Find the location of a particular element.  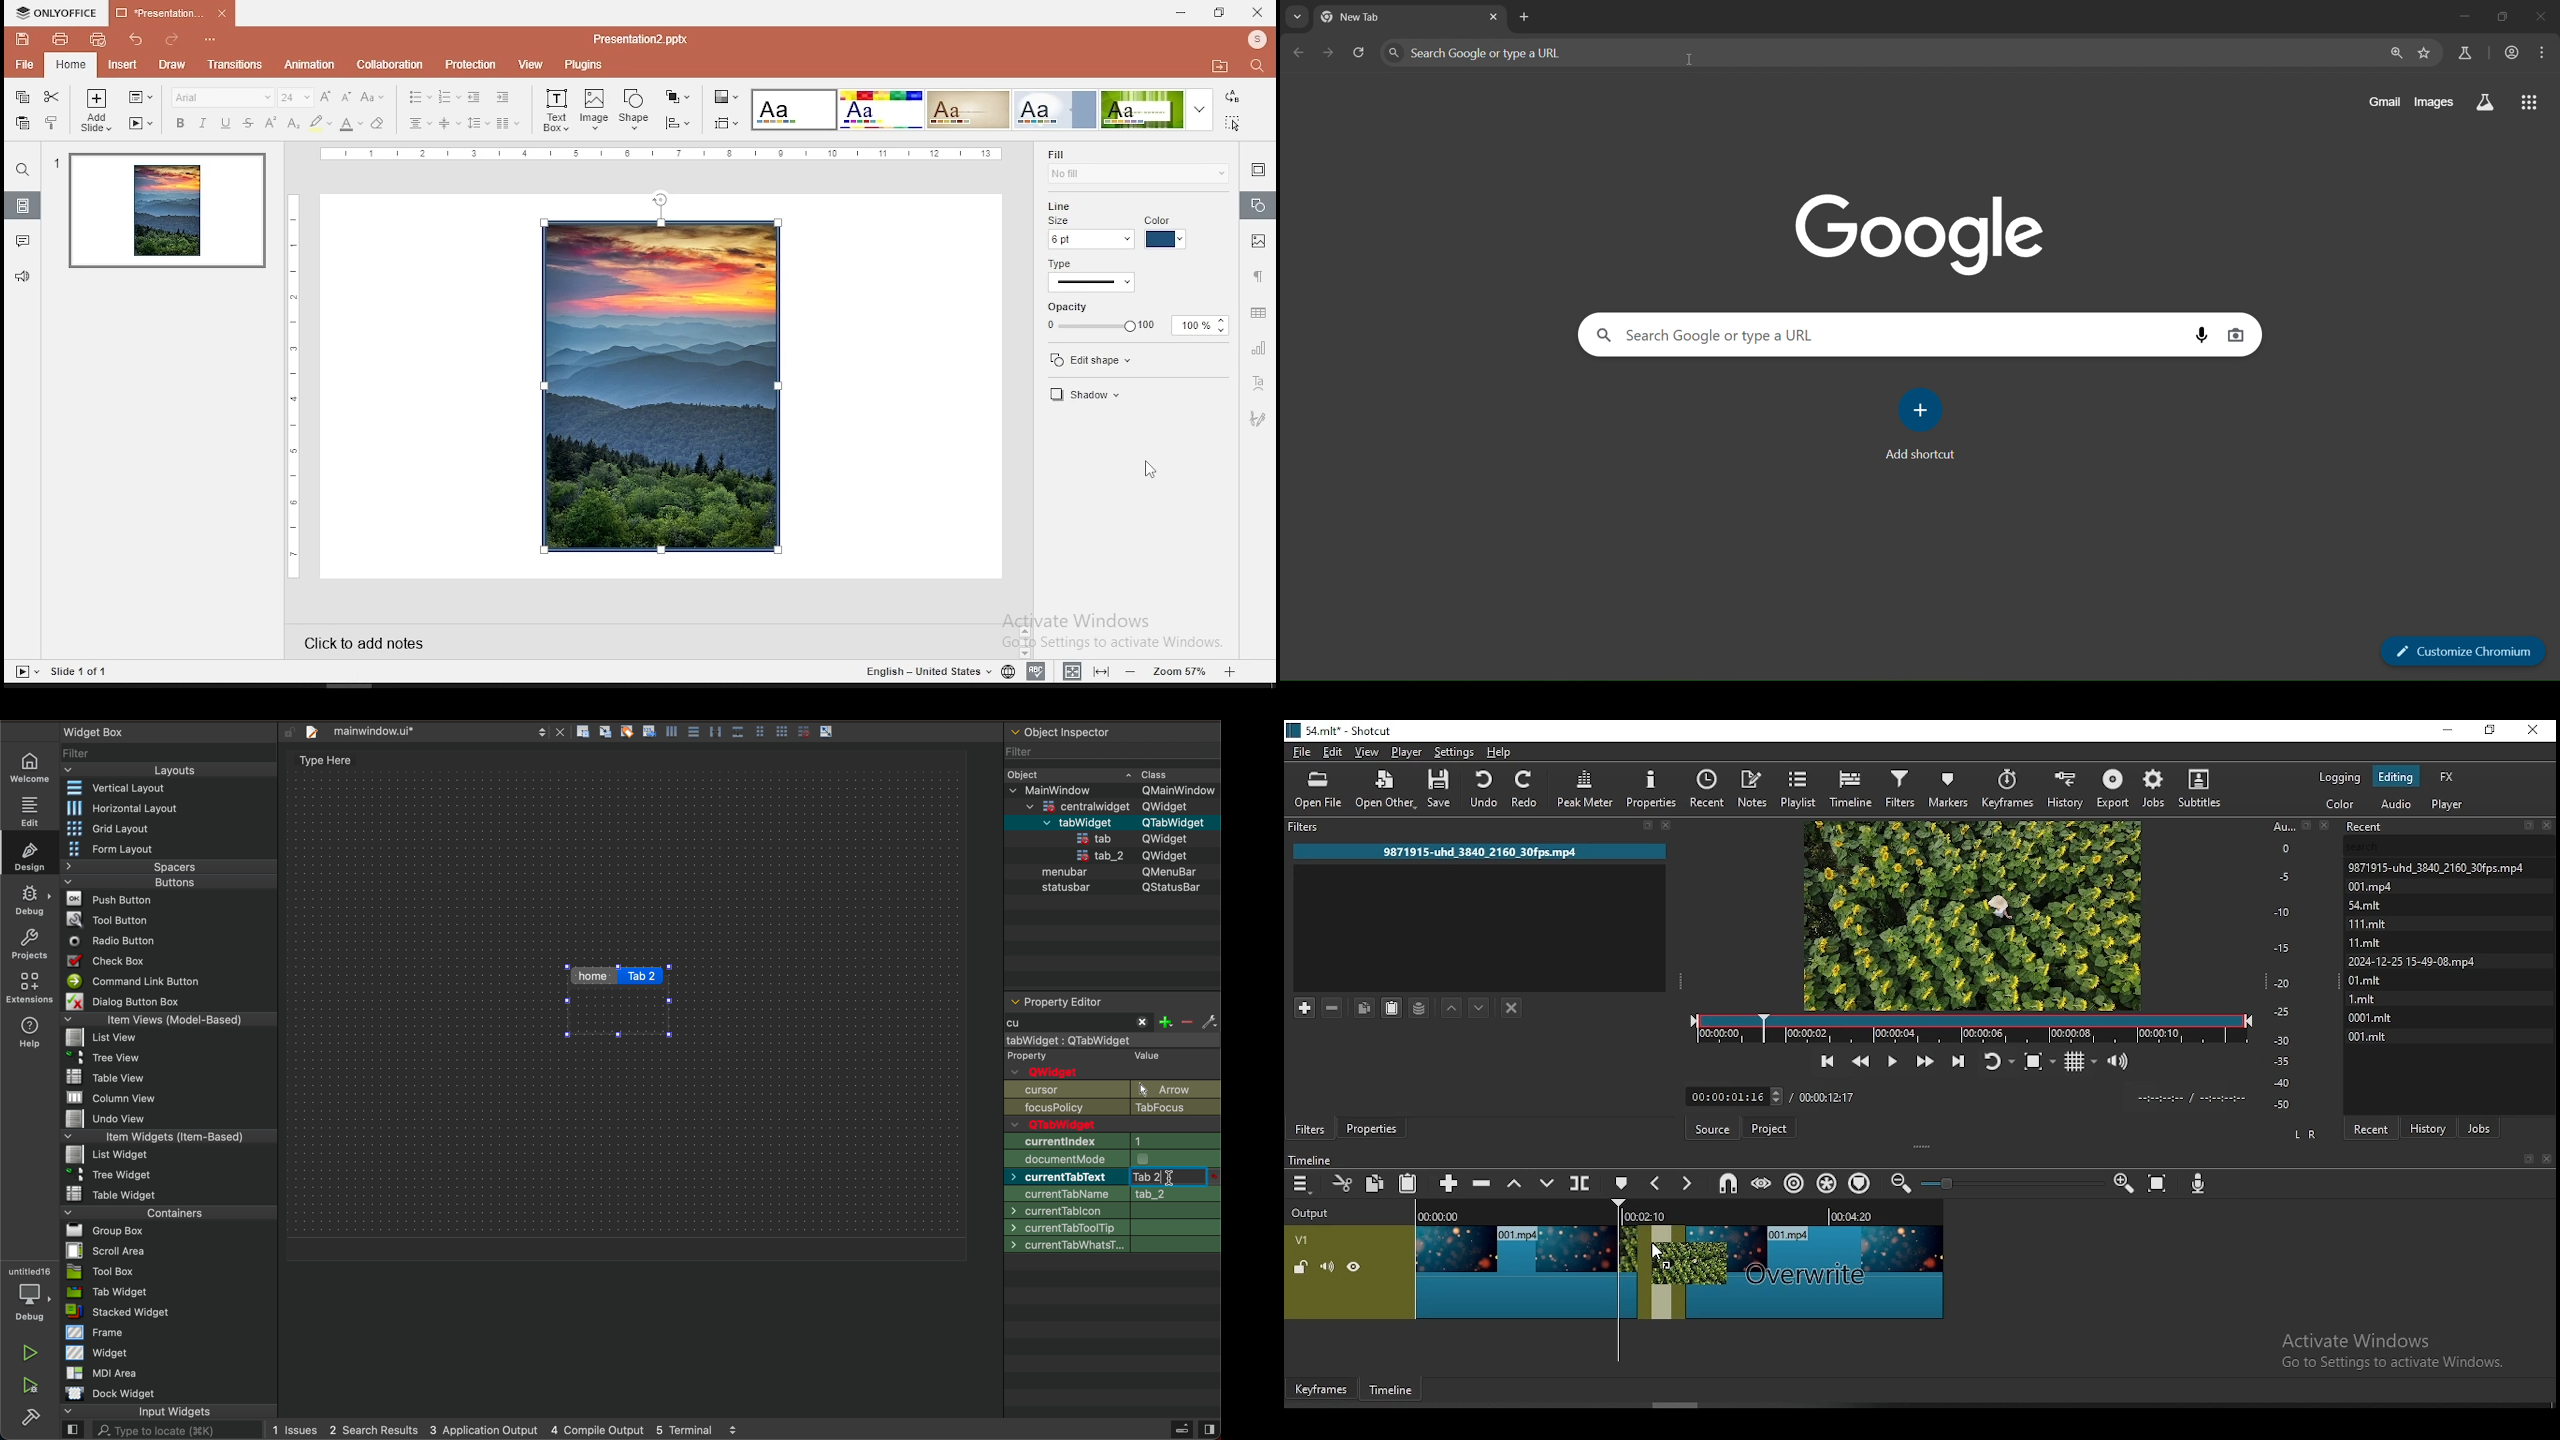

image is located at coordinates (661, 386).